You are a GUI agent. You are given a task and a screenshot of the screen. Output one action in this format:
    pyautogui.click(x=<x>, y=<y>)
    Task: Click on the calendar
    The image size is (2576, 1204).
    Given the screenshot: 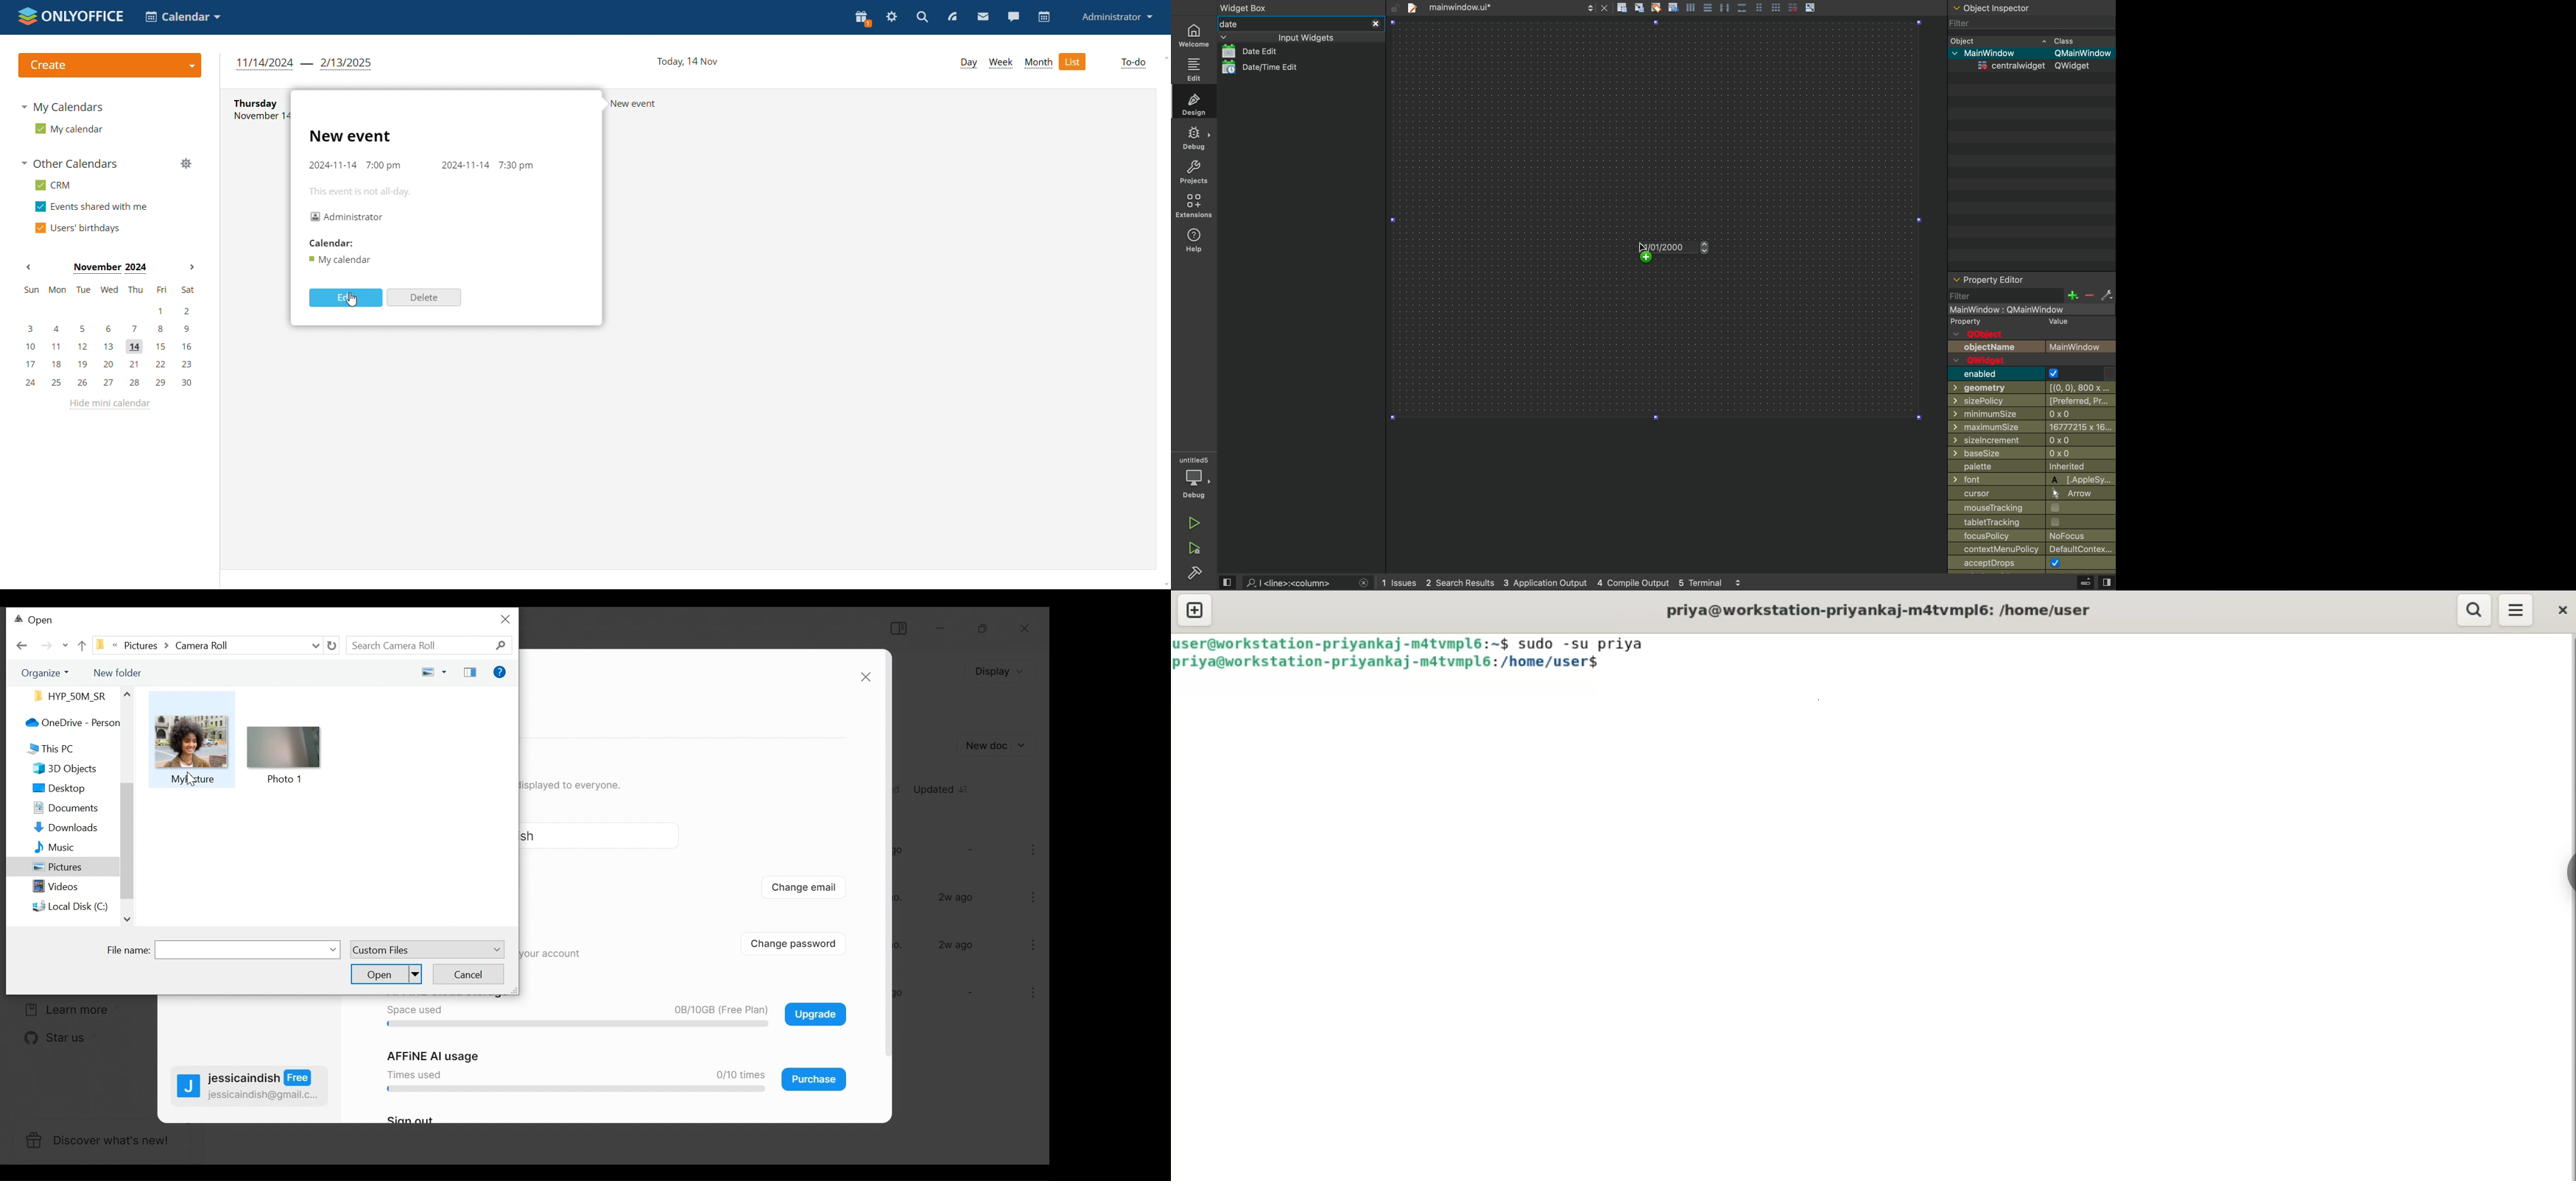 What is the action you would take?
    pyautogui.click(x=1045, y=17)
    